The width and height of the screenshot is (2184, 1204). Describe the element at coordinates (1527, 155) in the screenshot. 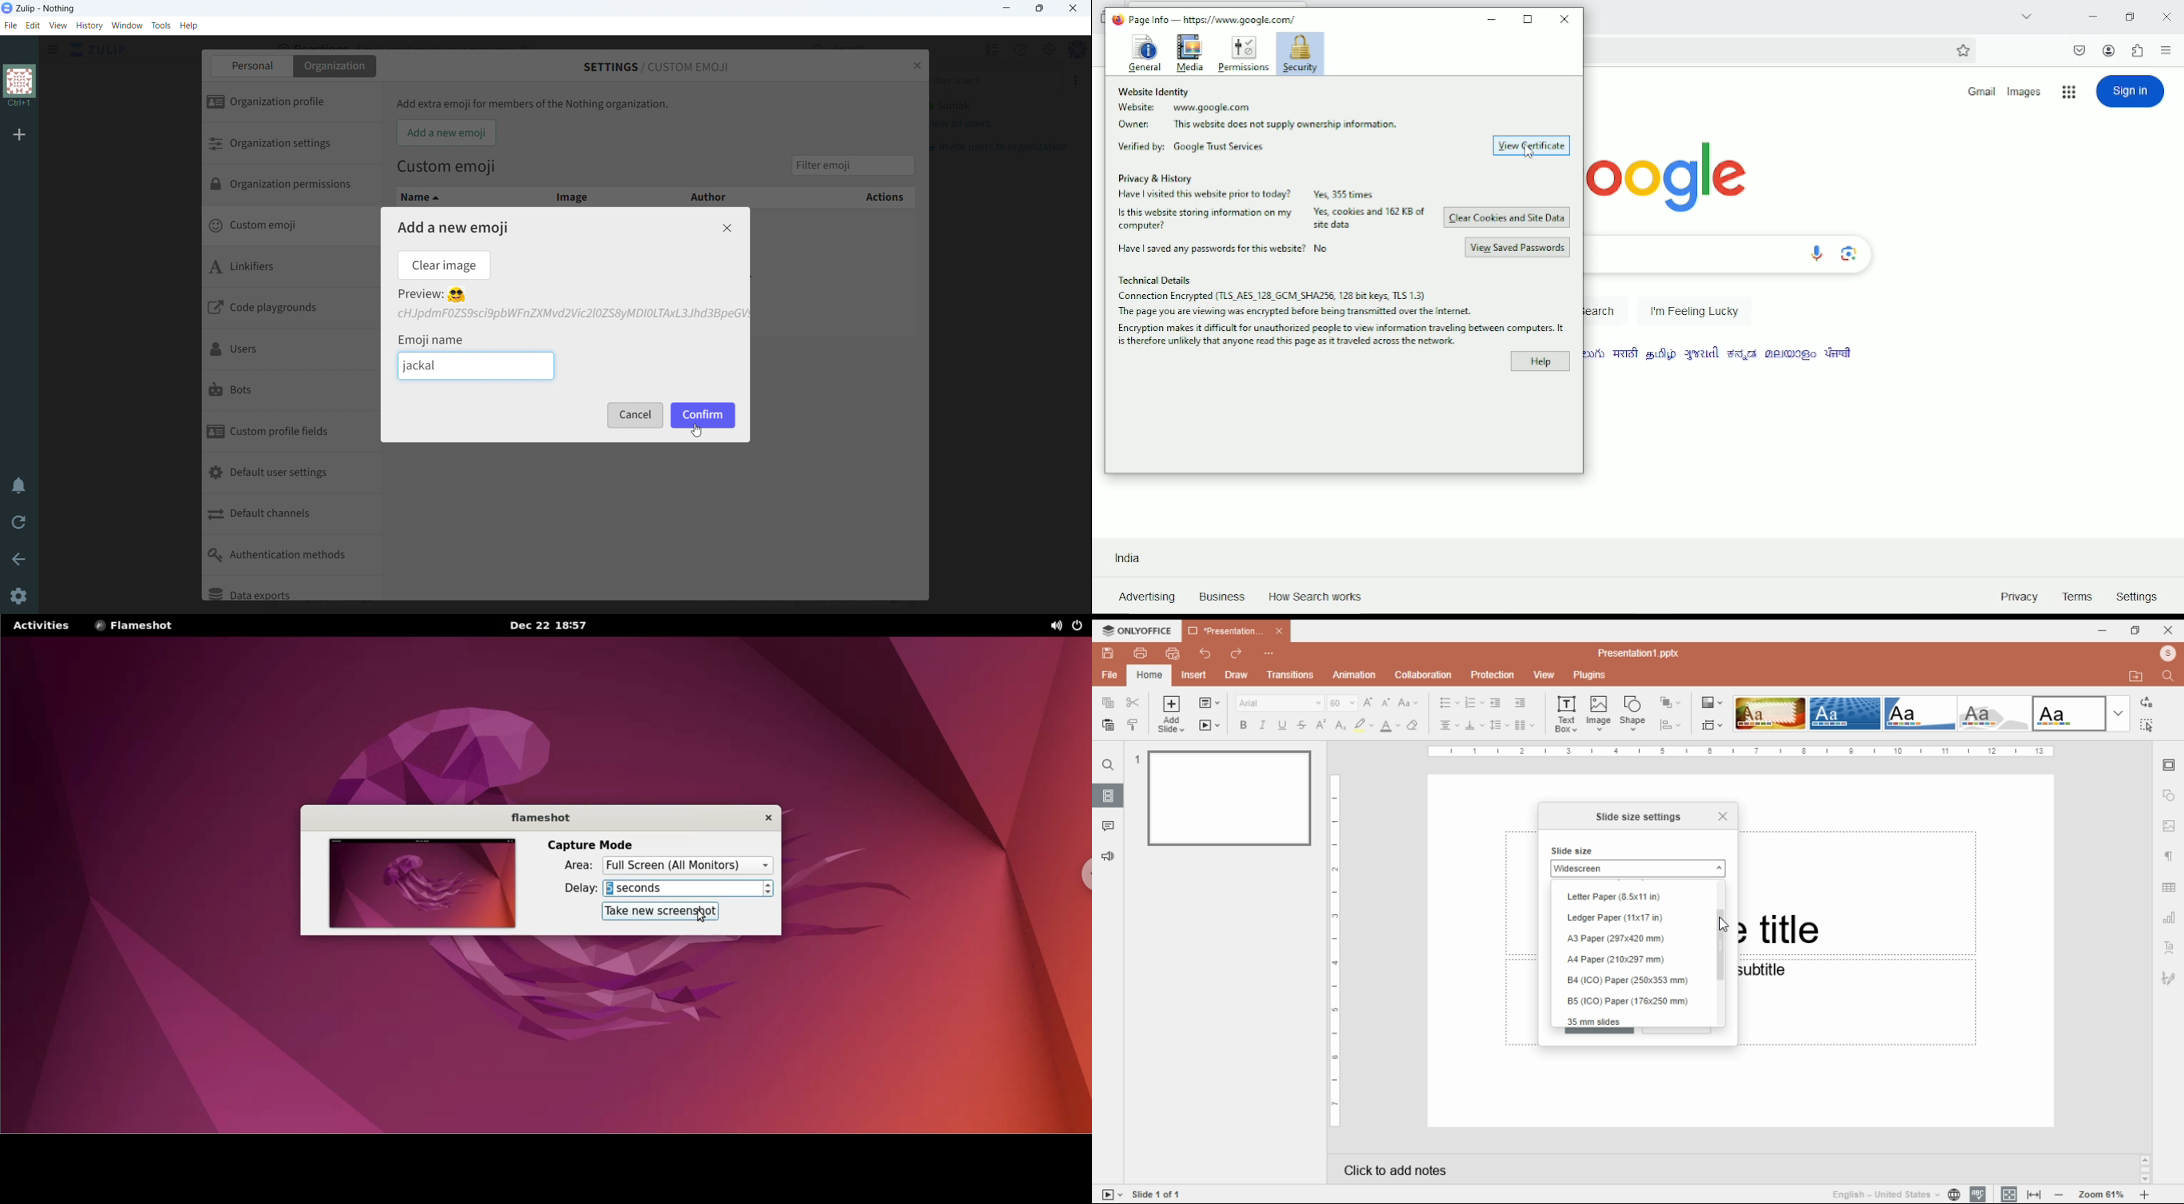

I see `cursor` at that location.